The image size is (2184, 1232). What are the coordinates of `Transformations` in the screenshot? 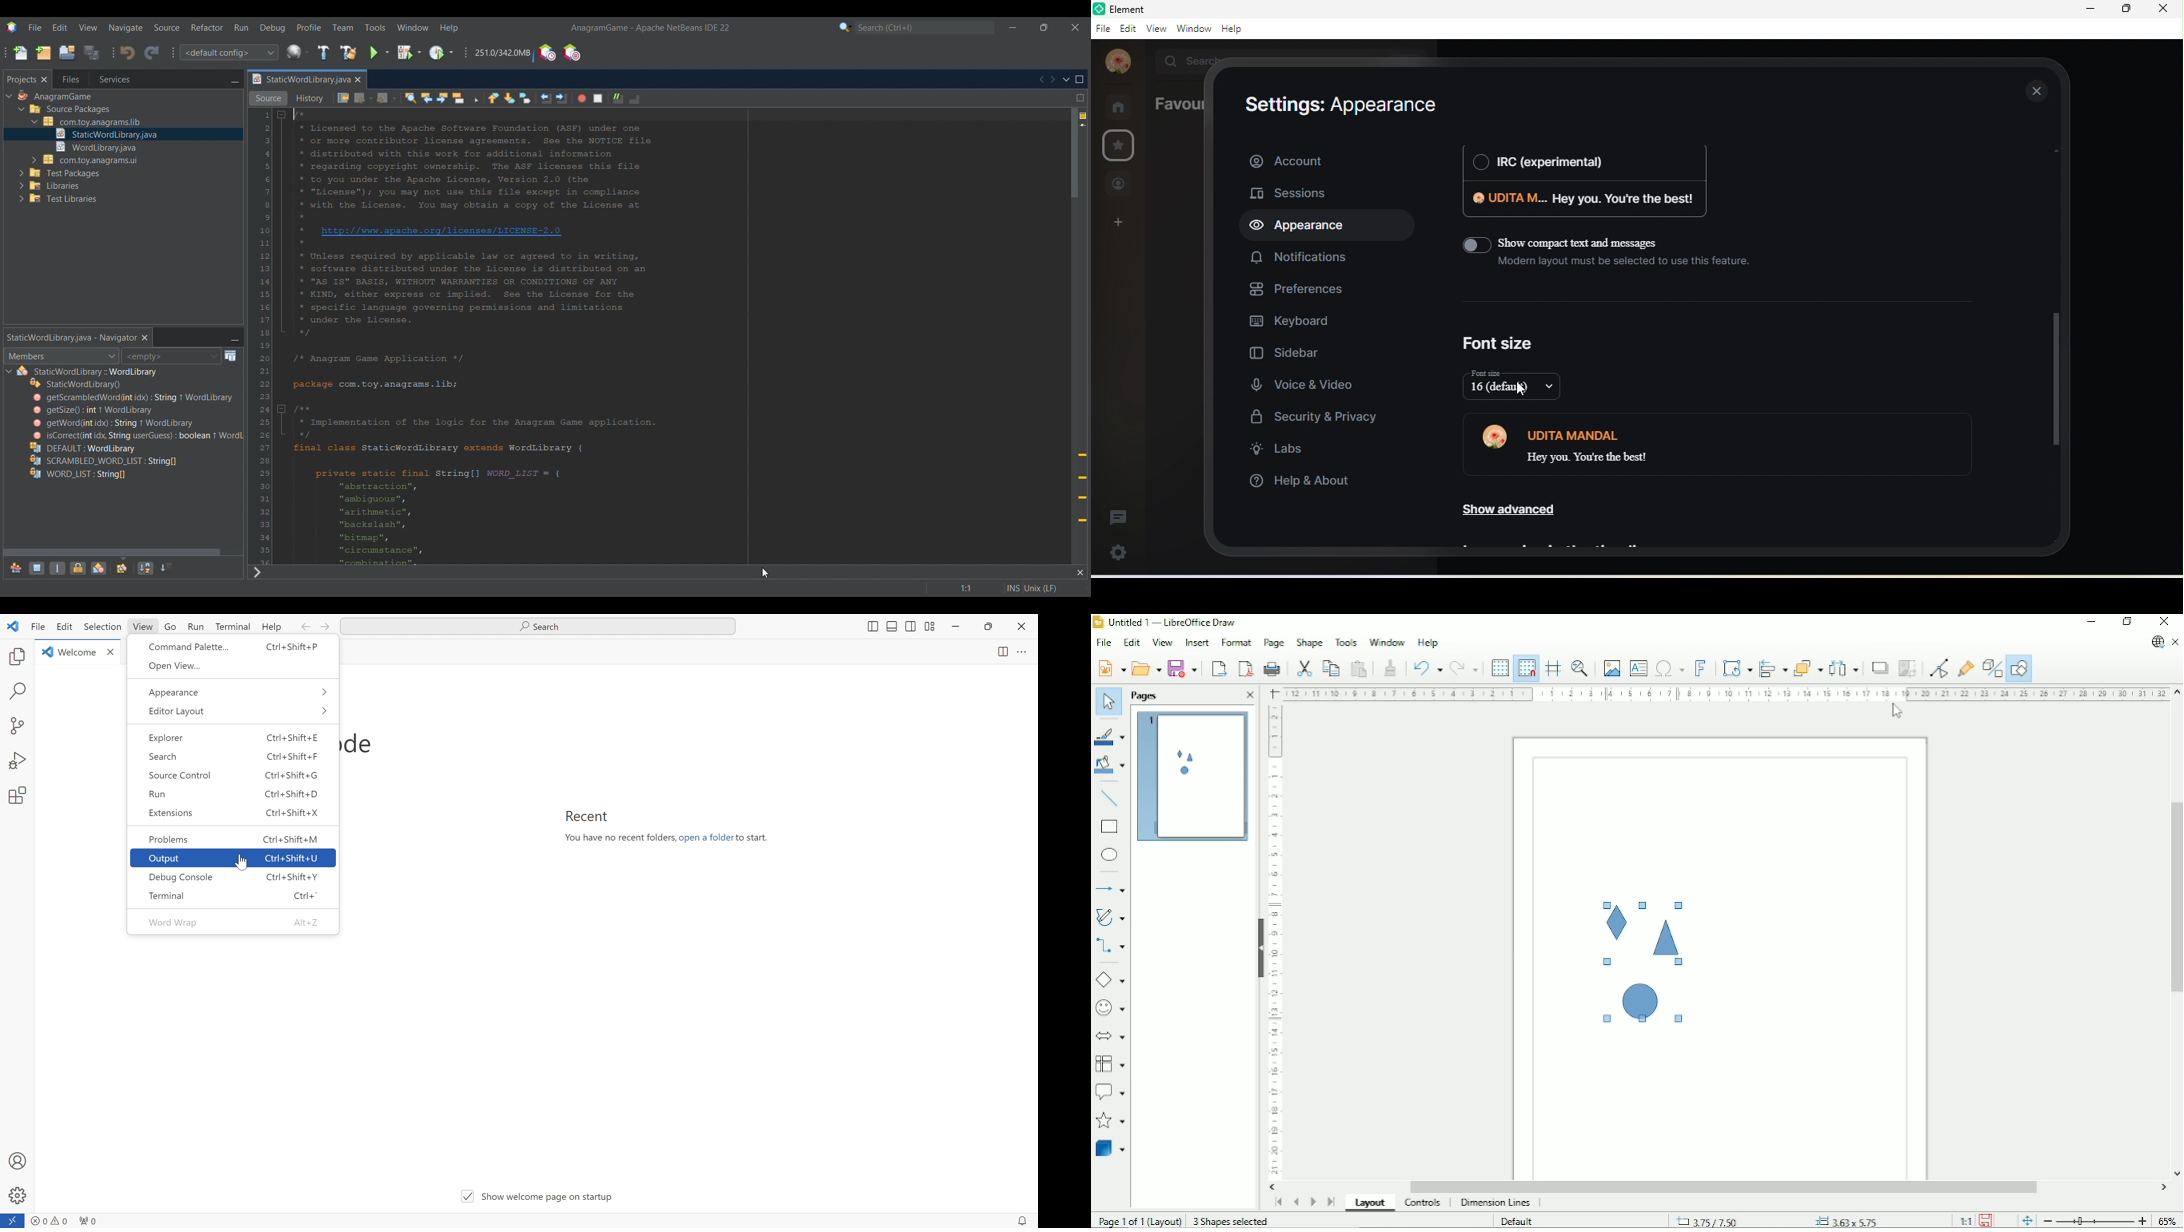 It's located at (1737, 669).